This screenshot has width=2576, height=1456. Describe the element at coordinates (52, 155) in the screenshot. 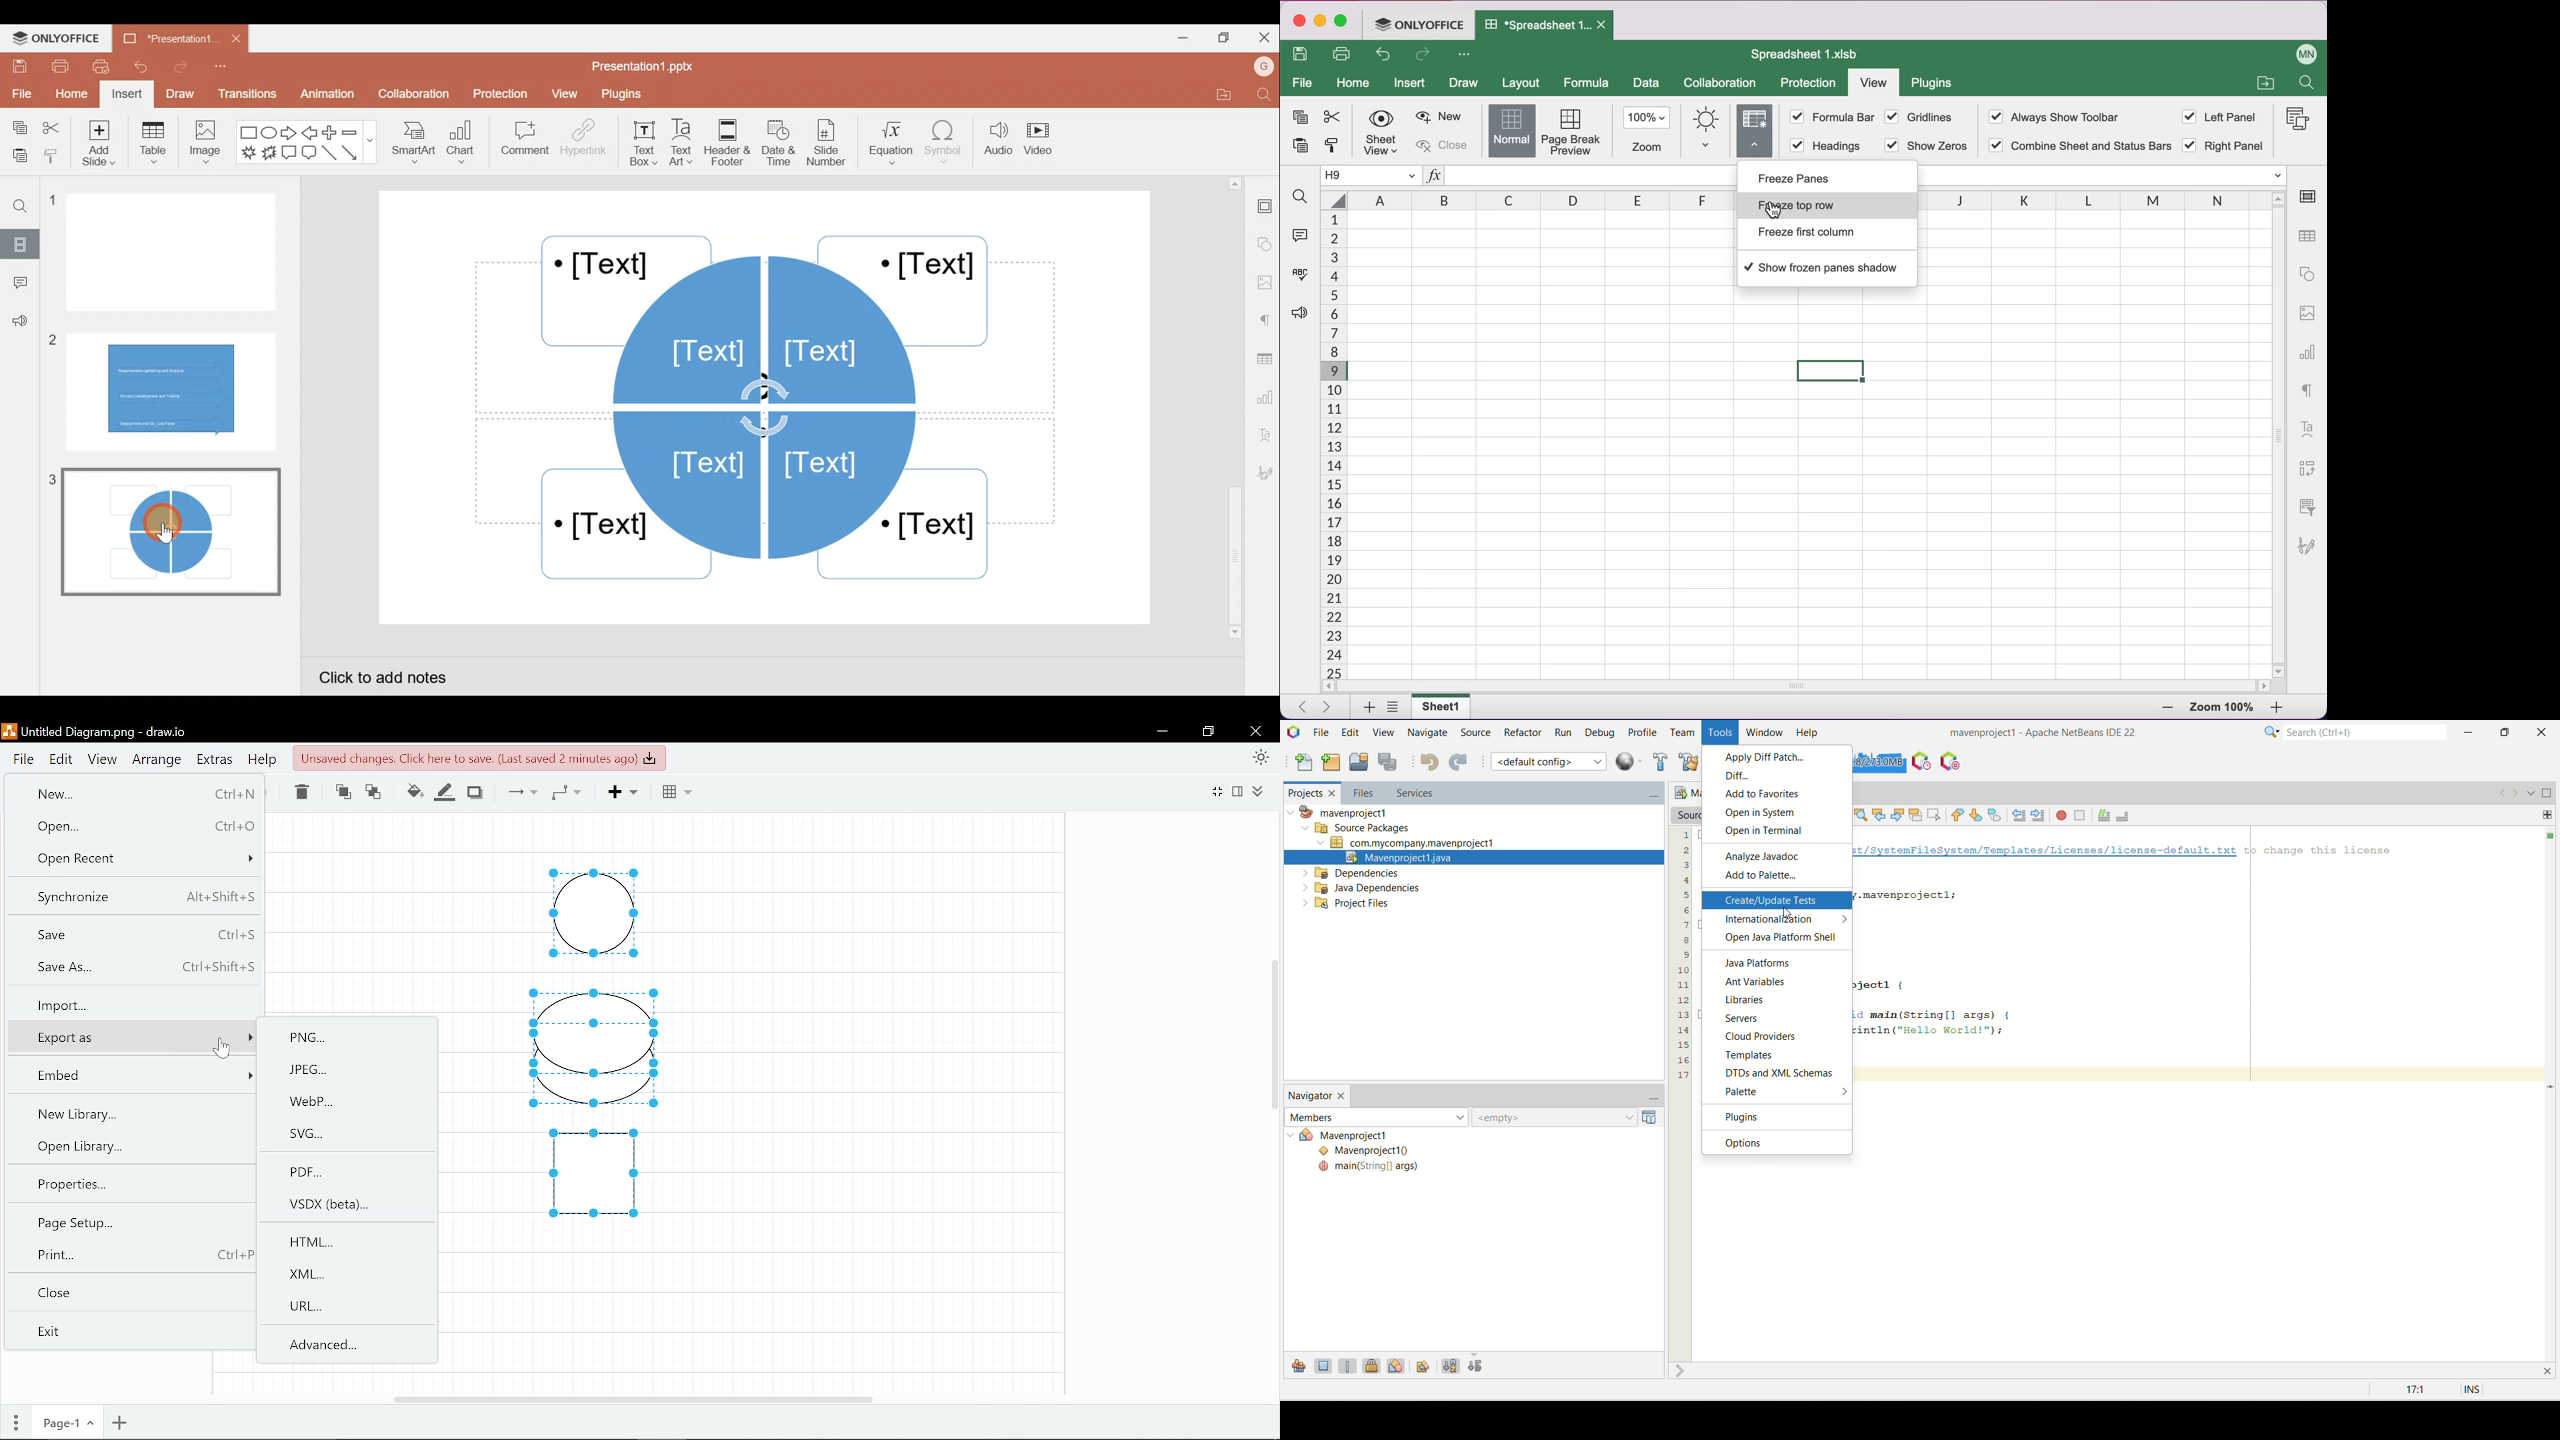

I see `Copy style` at that location.